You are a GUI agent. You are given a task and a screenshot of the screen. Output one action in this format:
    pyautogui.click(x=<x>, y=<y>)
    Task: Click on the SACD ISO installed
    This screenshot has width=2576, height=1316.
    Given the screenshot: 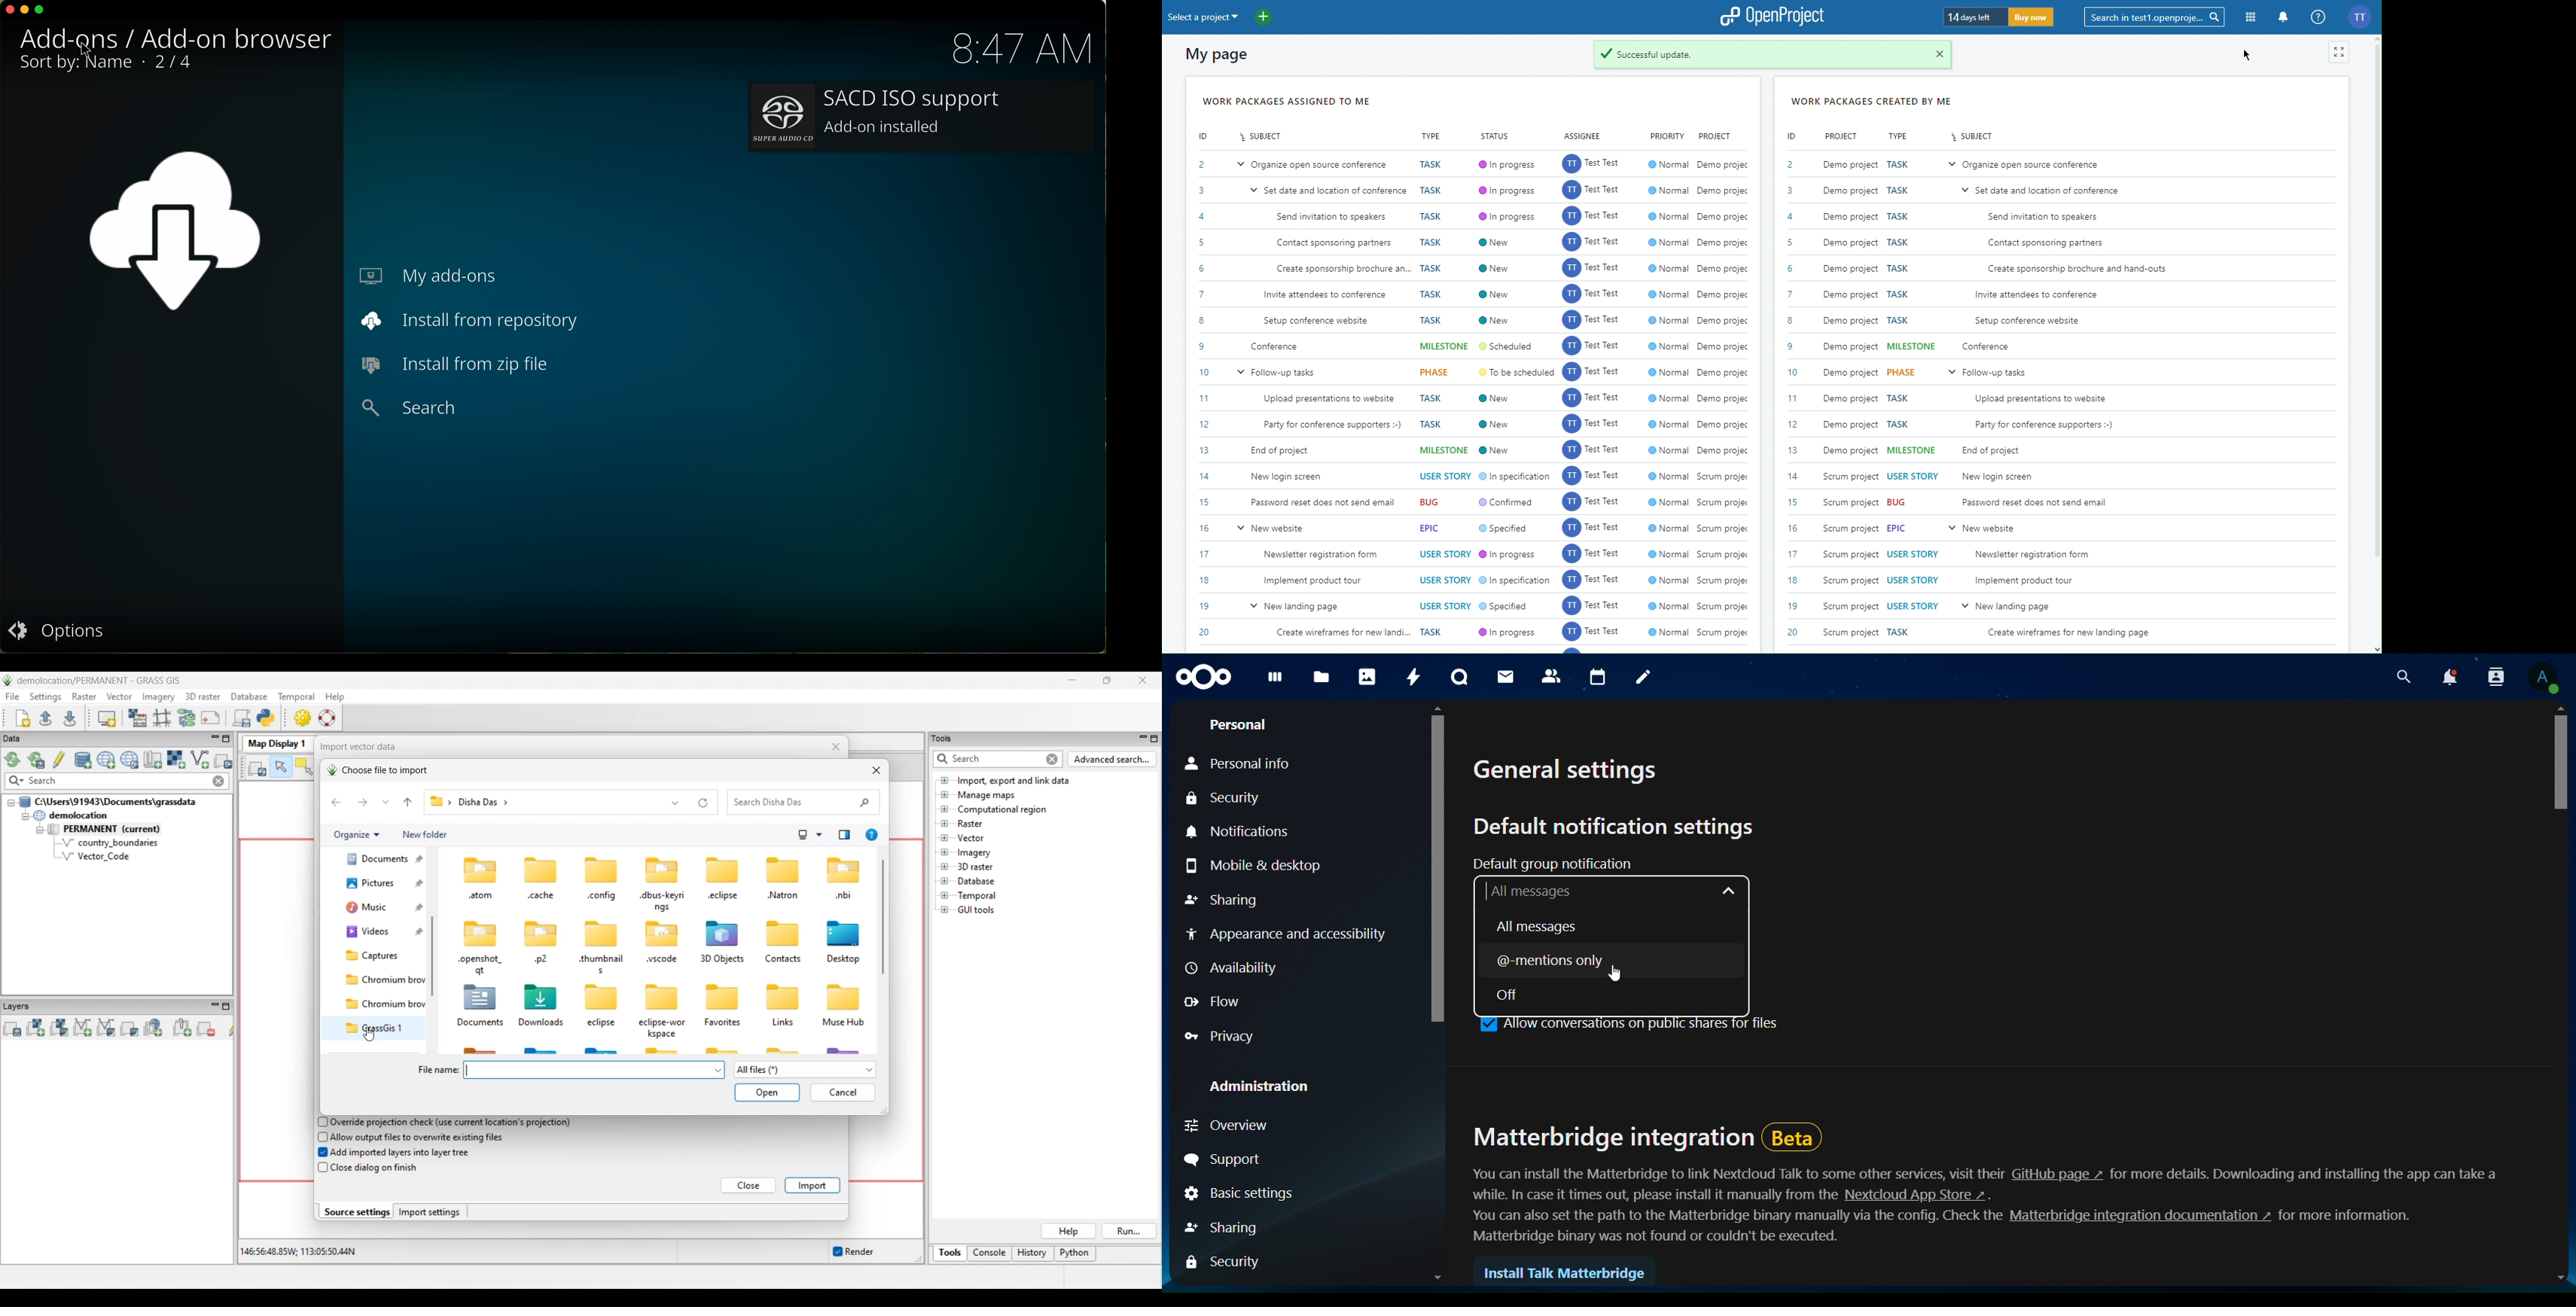 What is the action you would take?
    pyautogui.click(x=717, y=364)
    